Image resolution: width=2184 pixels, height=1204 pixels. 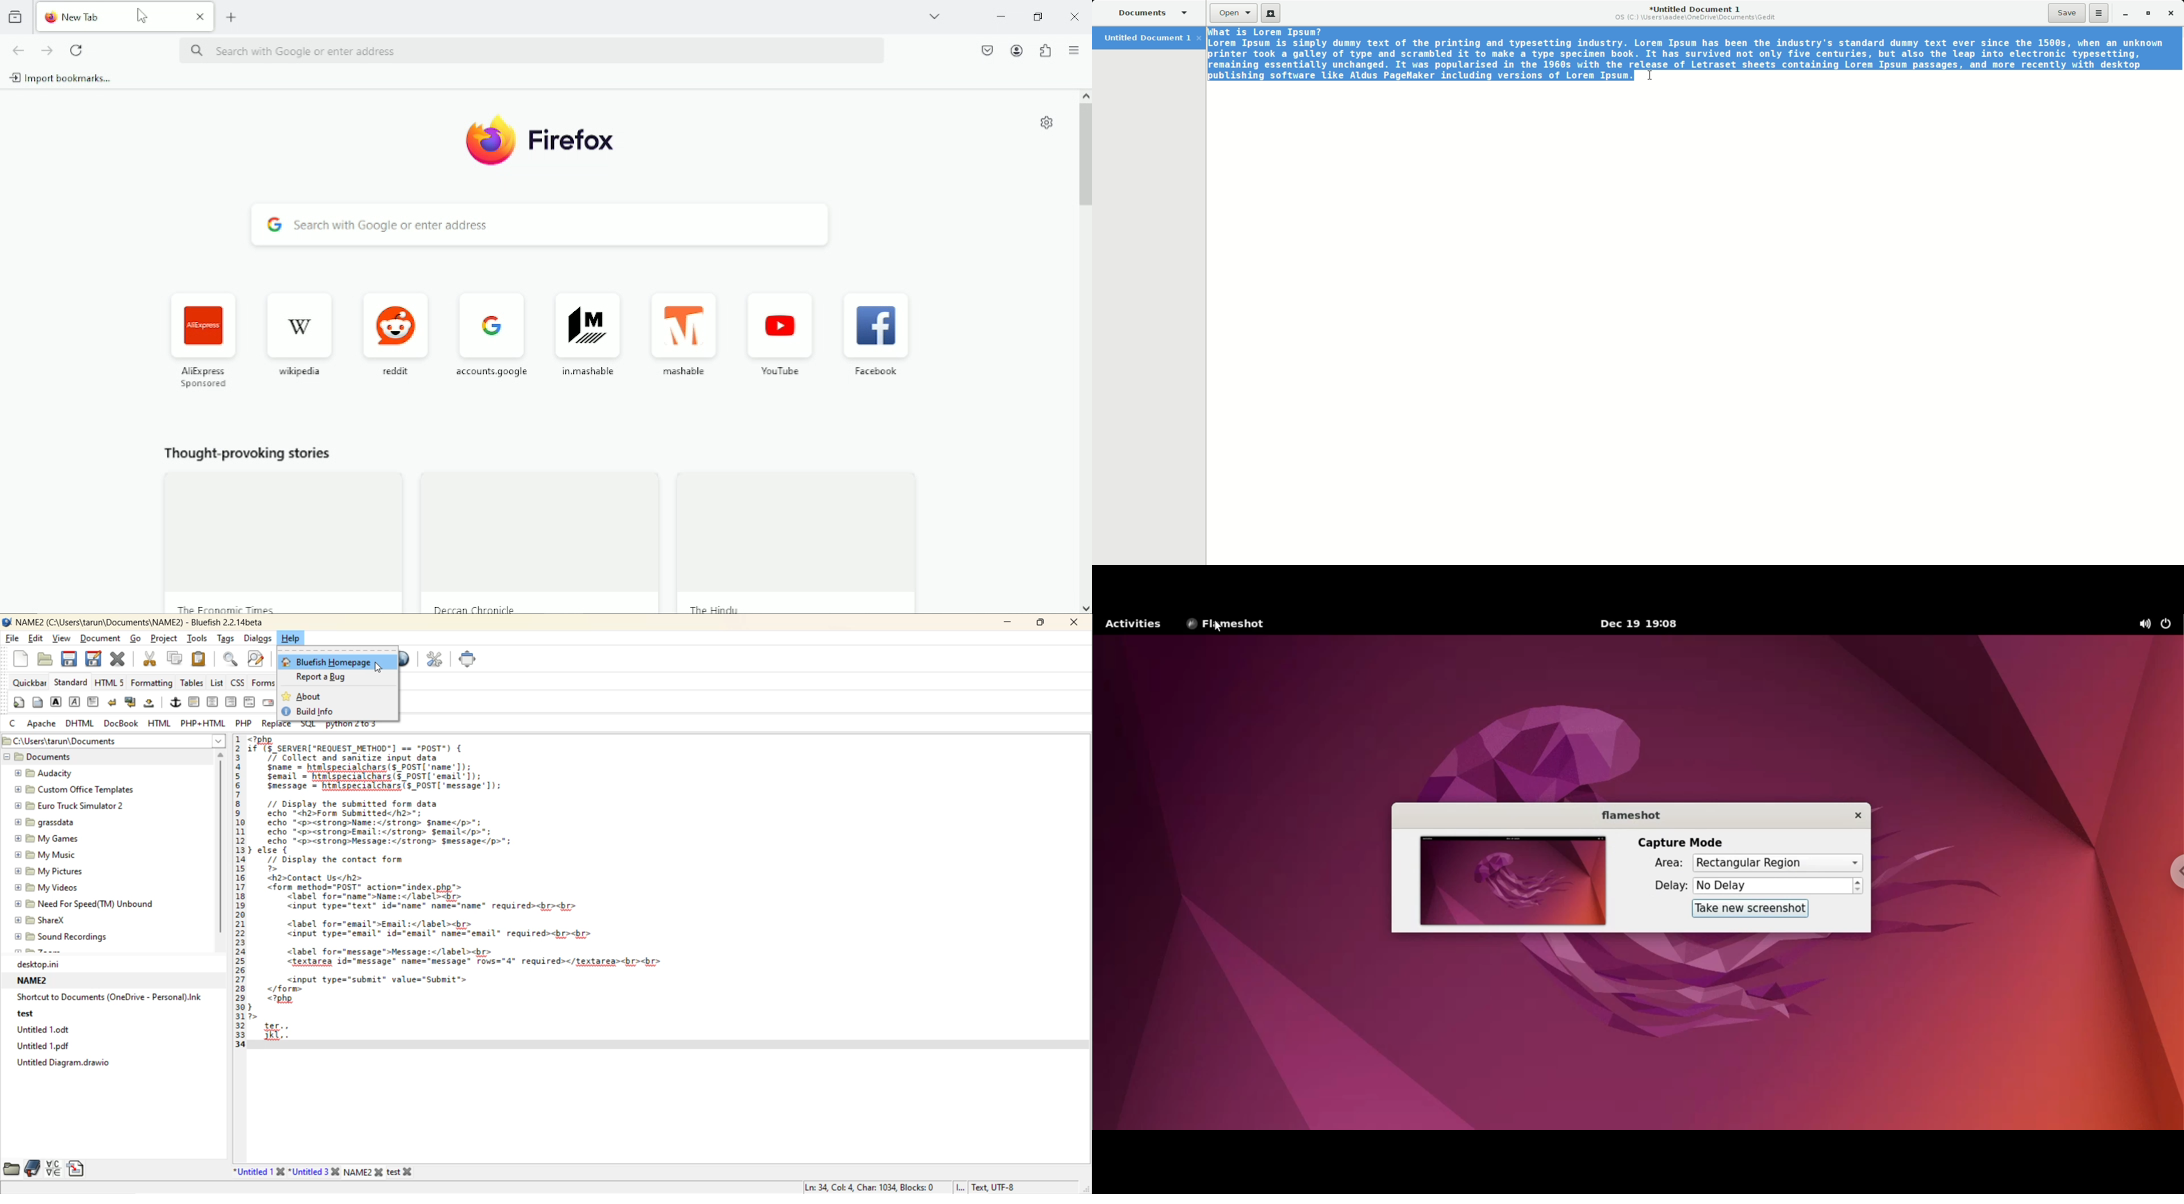 I want to click on dialogs, so click(x=259, y=638).